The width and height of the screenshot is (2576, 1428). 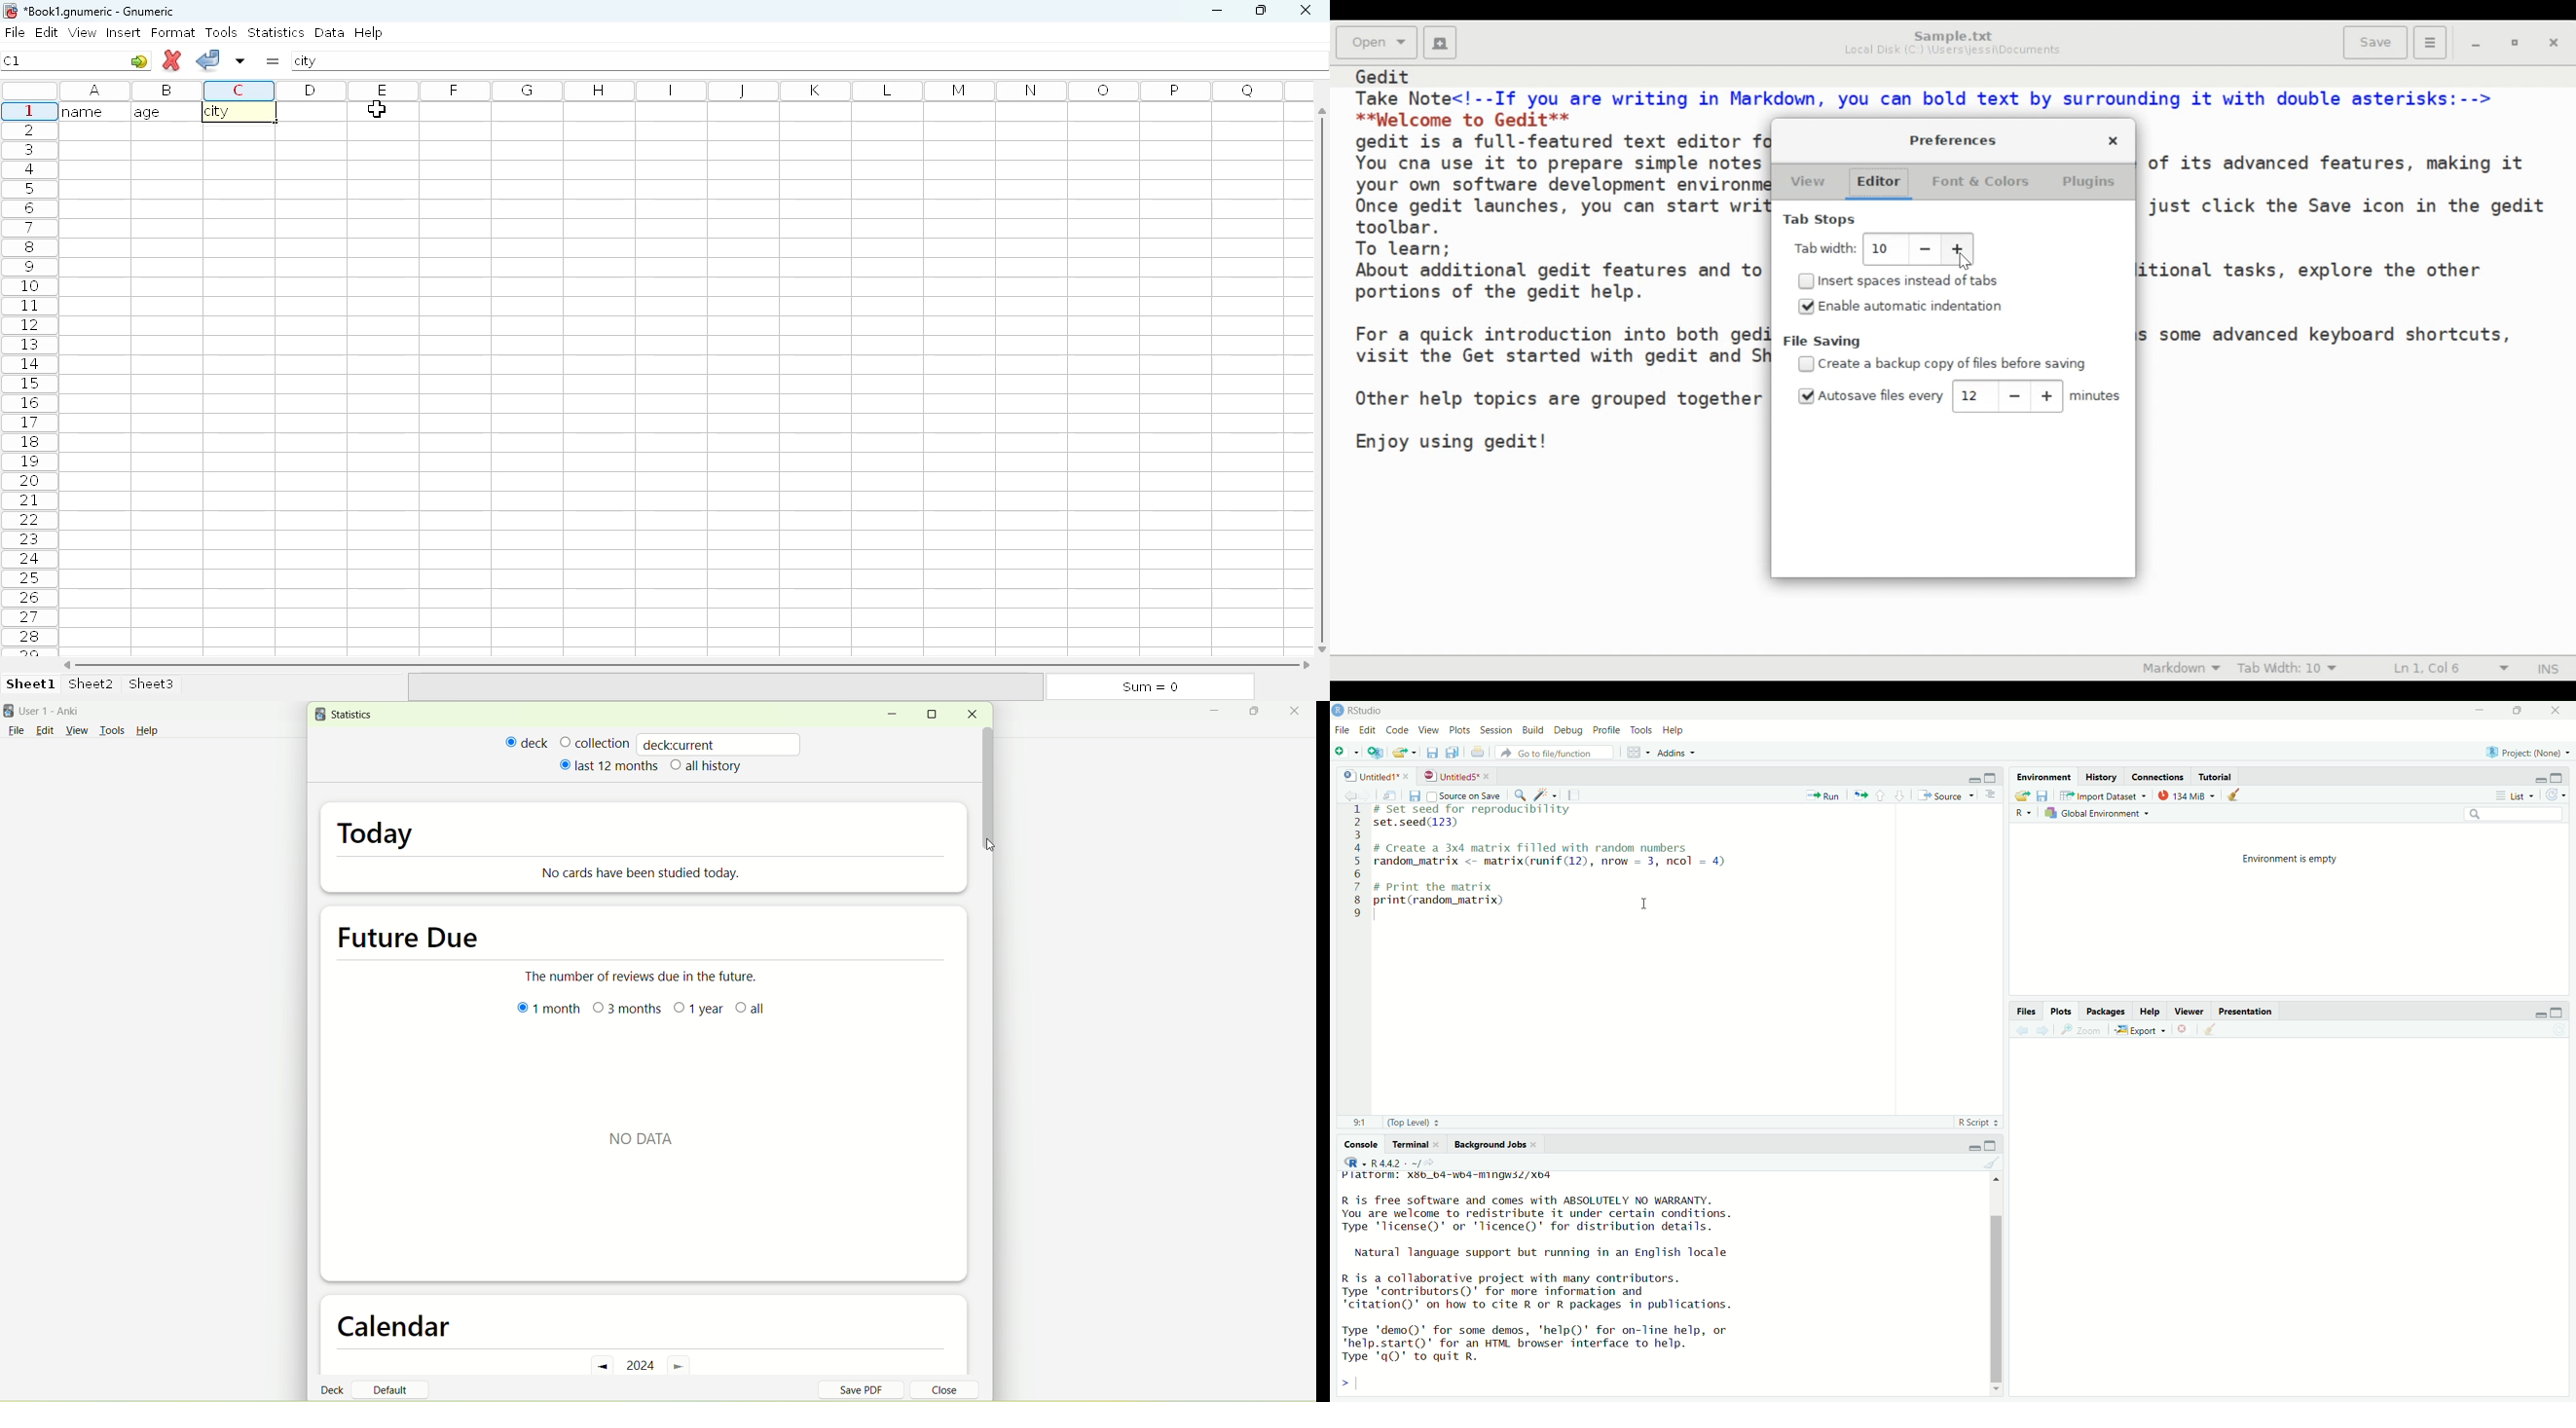 What do you see at coordinates (1645, 907) in the screenshot?
I see `cursor` at bounding box center [1645, 907].